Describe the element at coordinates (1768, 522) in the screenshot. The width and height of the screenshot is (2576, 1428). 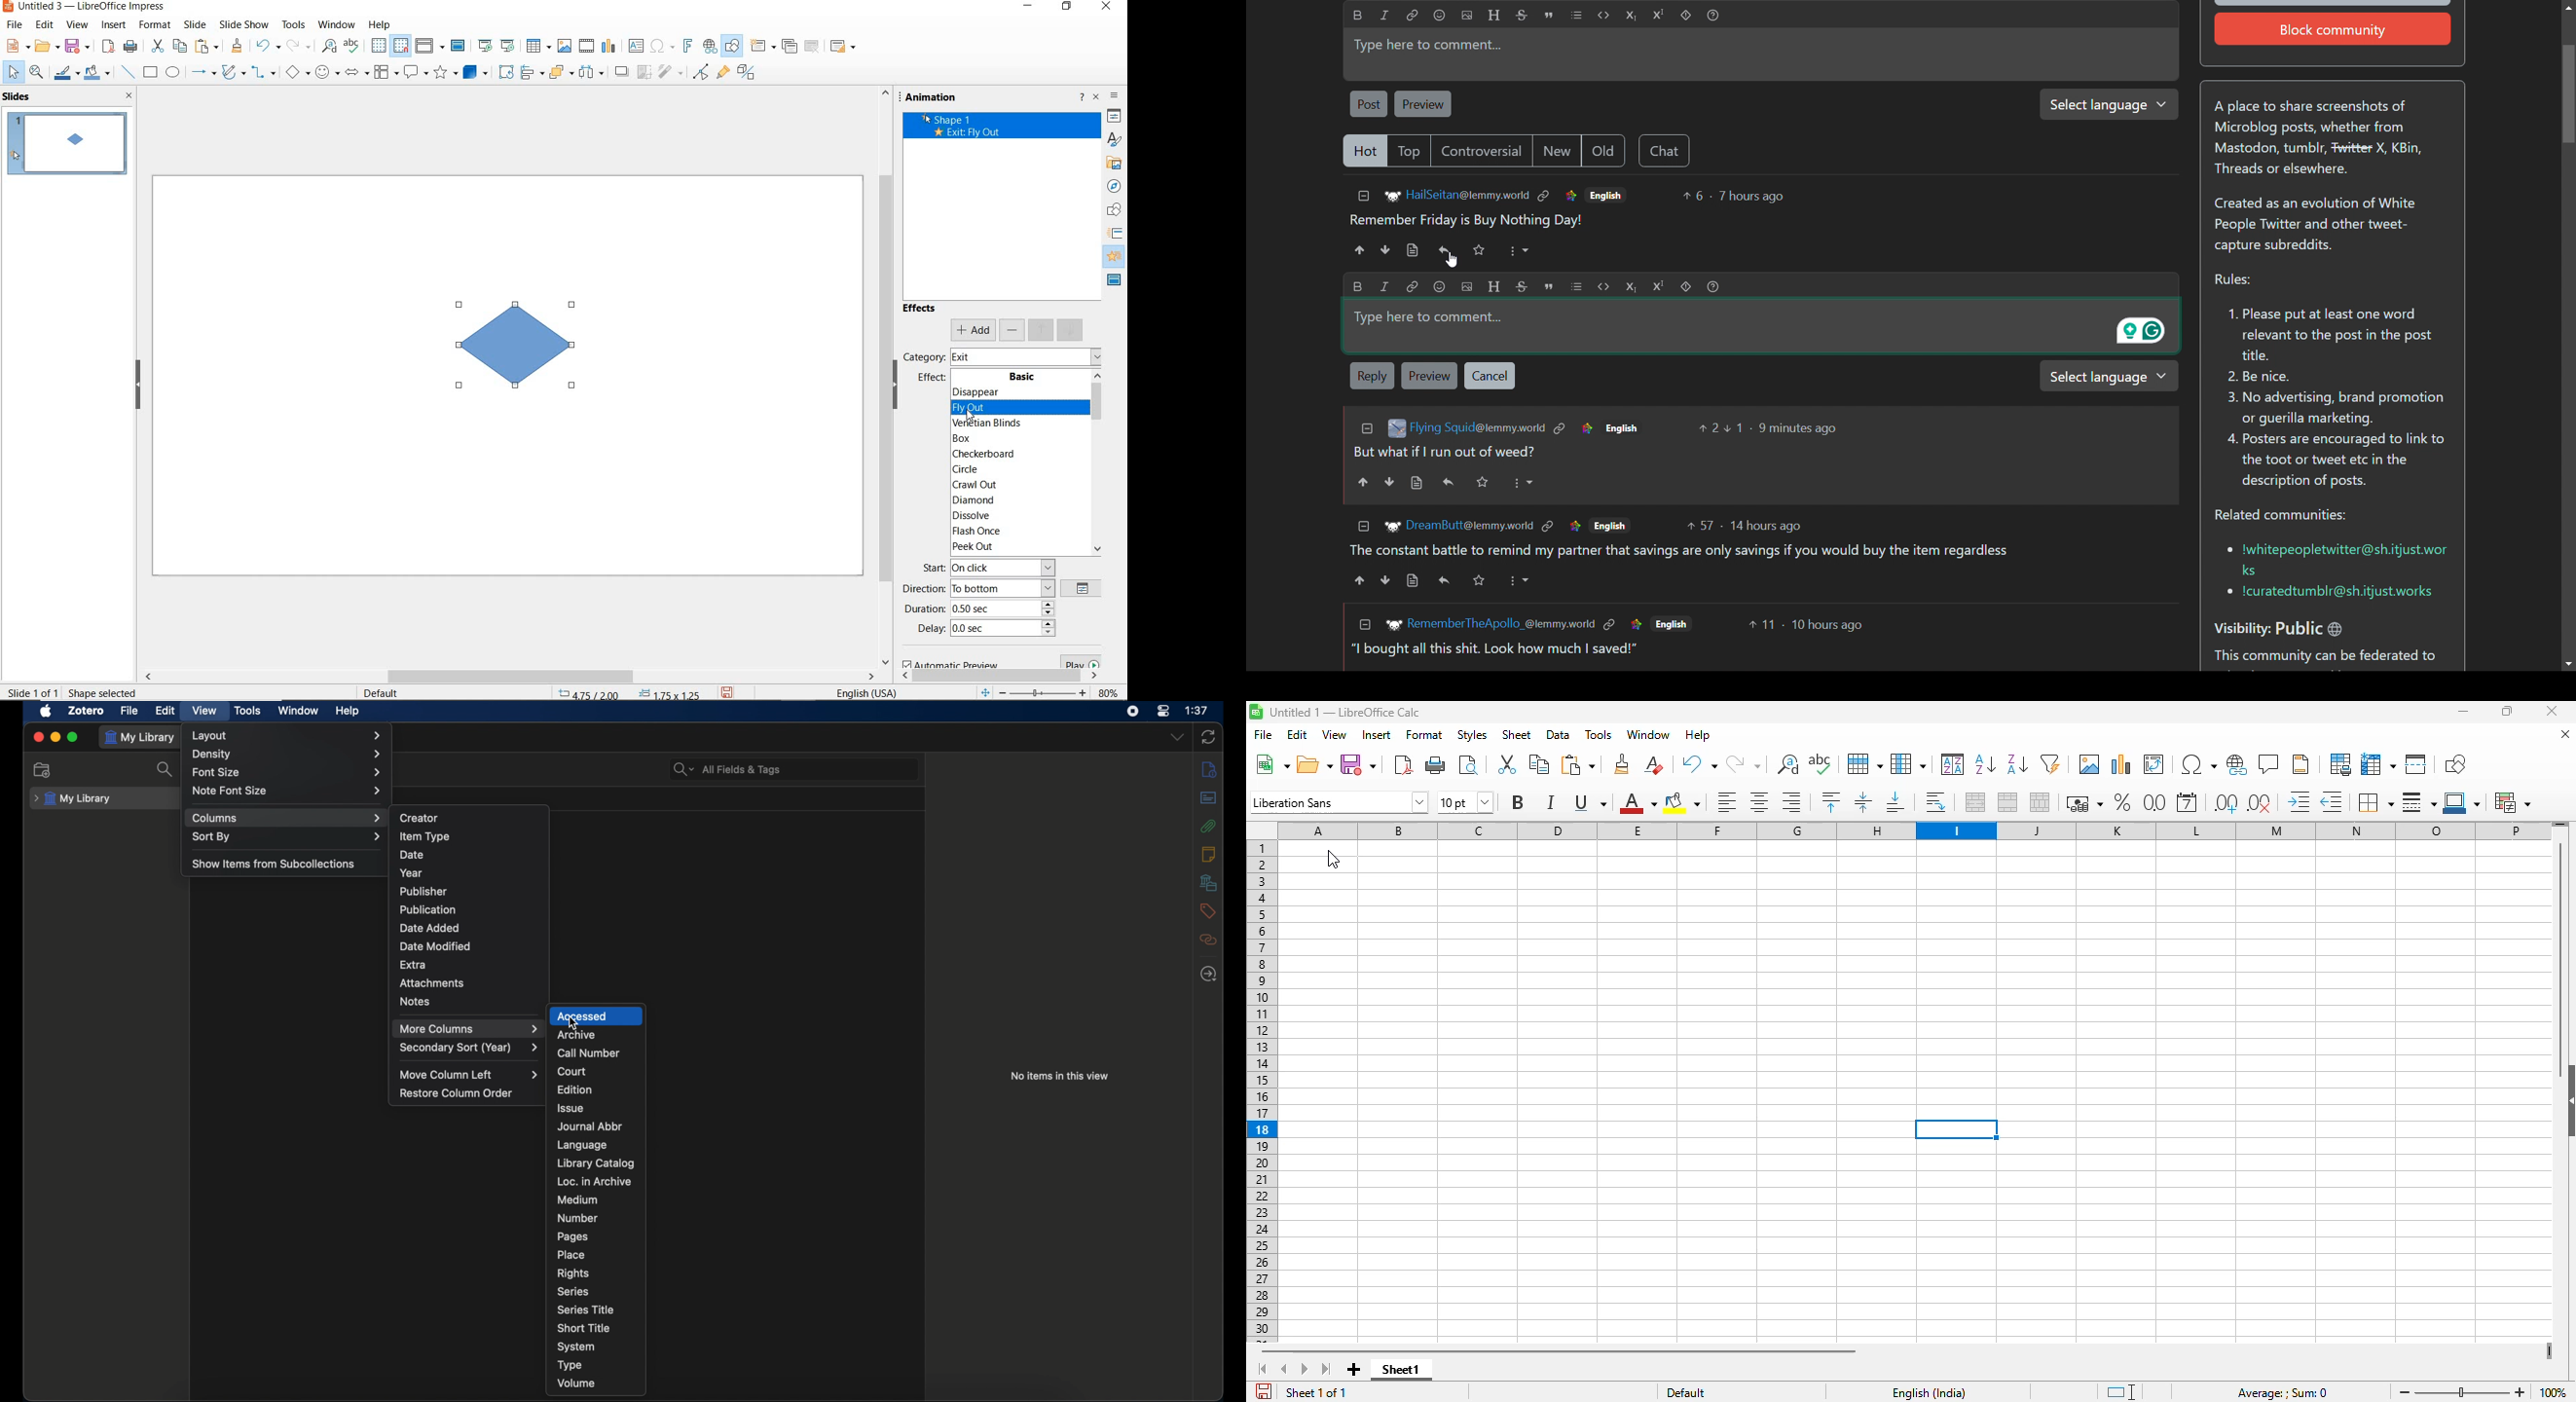
I see `time of posting` at that location.